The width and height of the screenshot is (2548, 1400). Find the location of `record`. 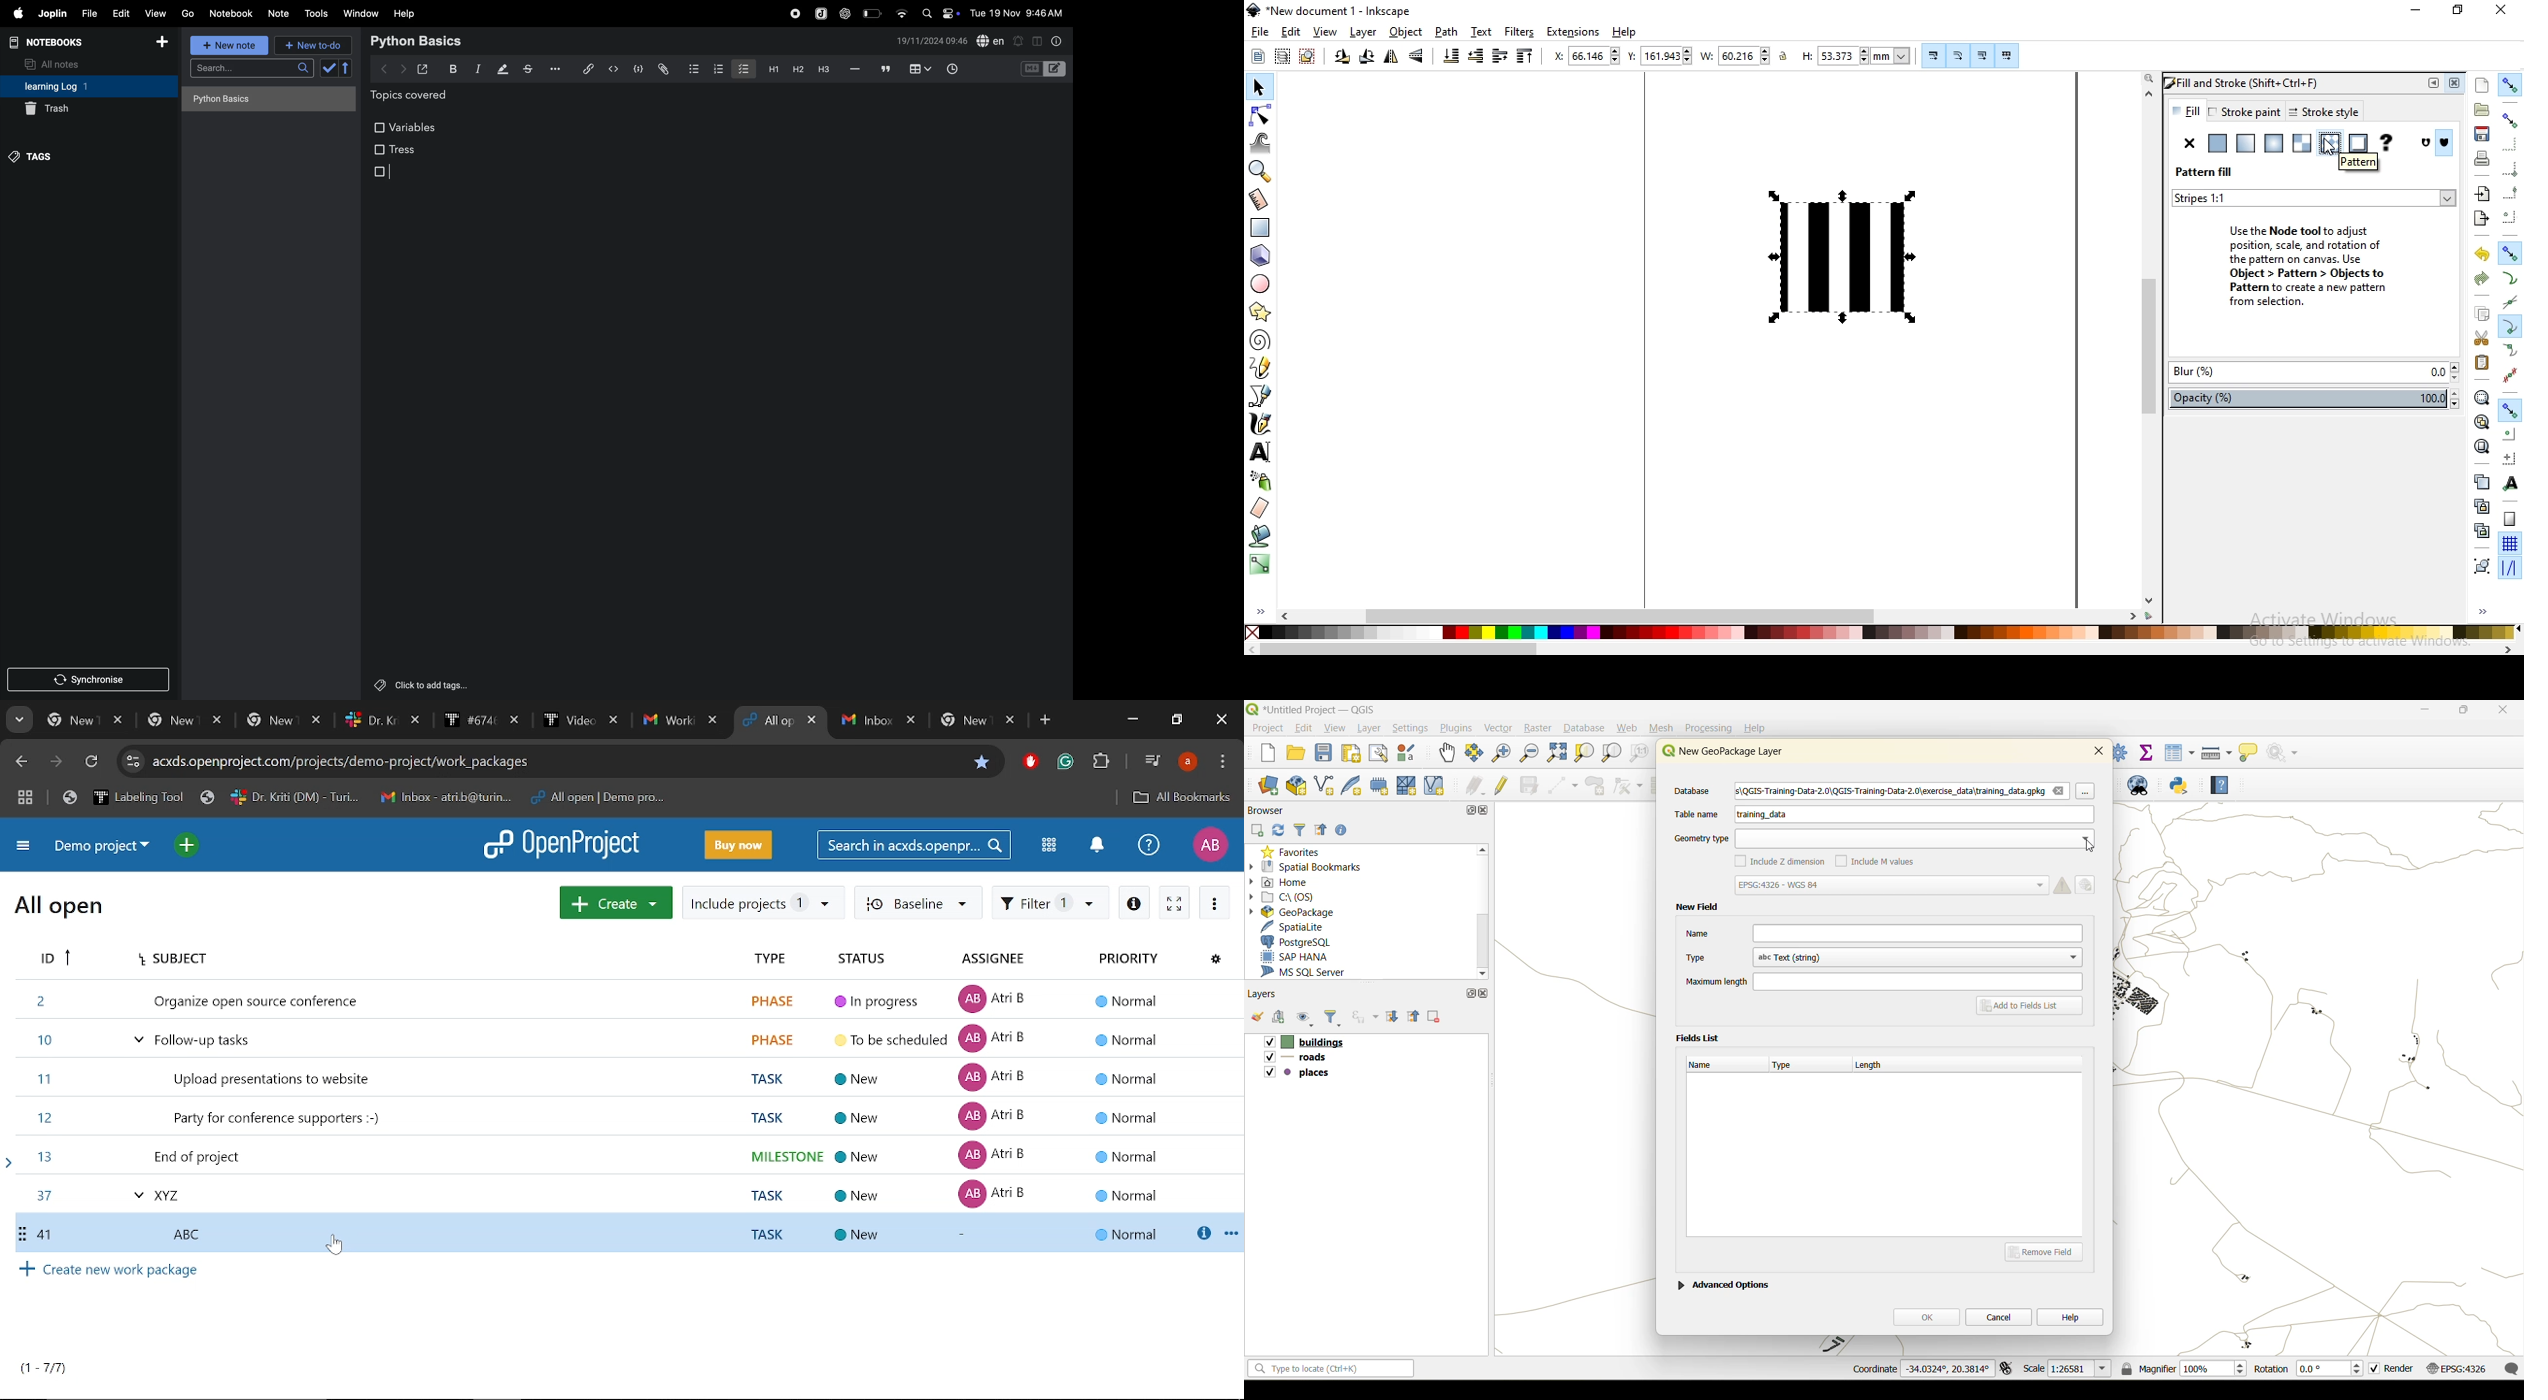

record is located at coordinates (795, 12).